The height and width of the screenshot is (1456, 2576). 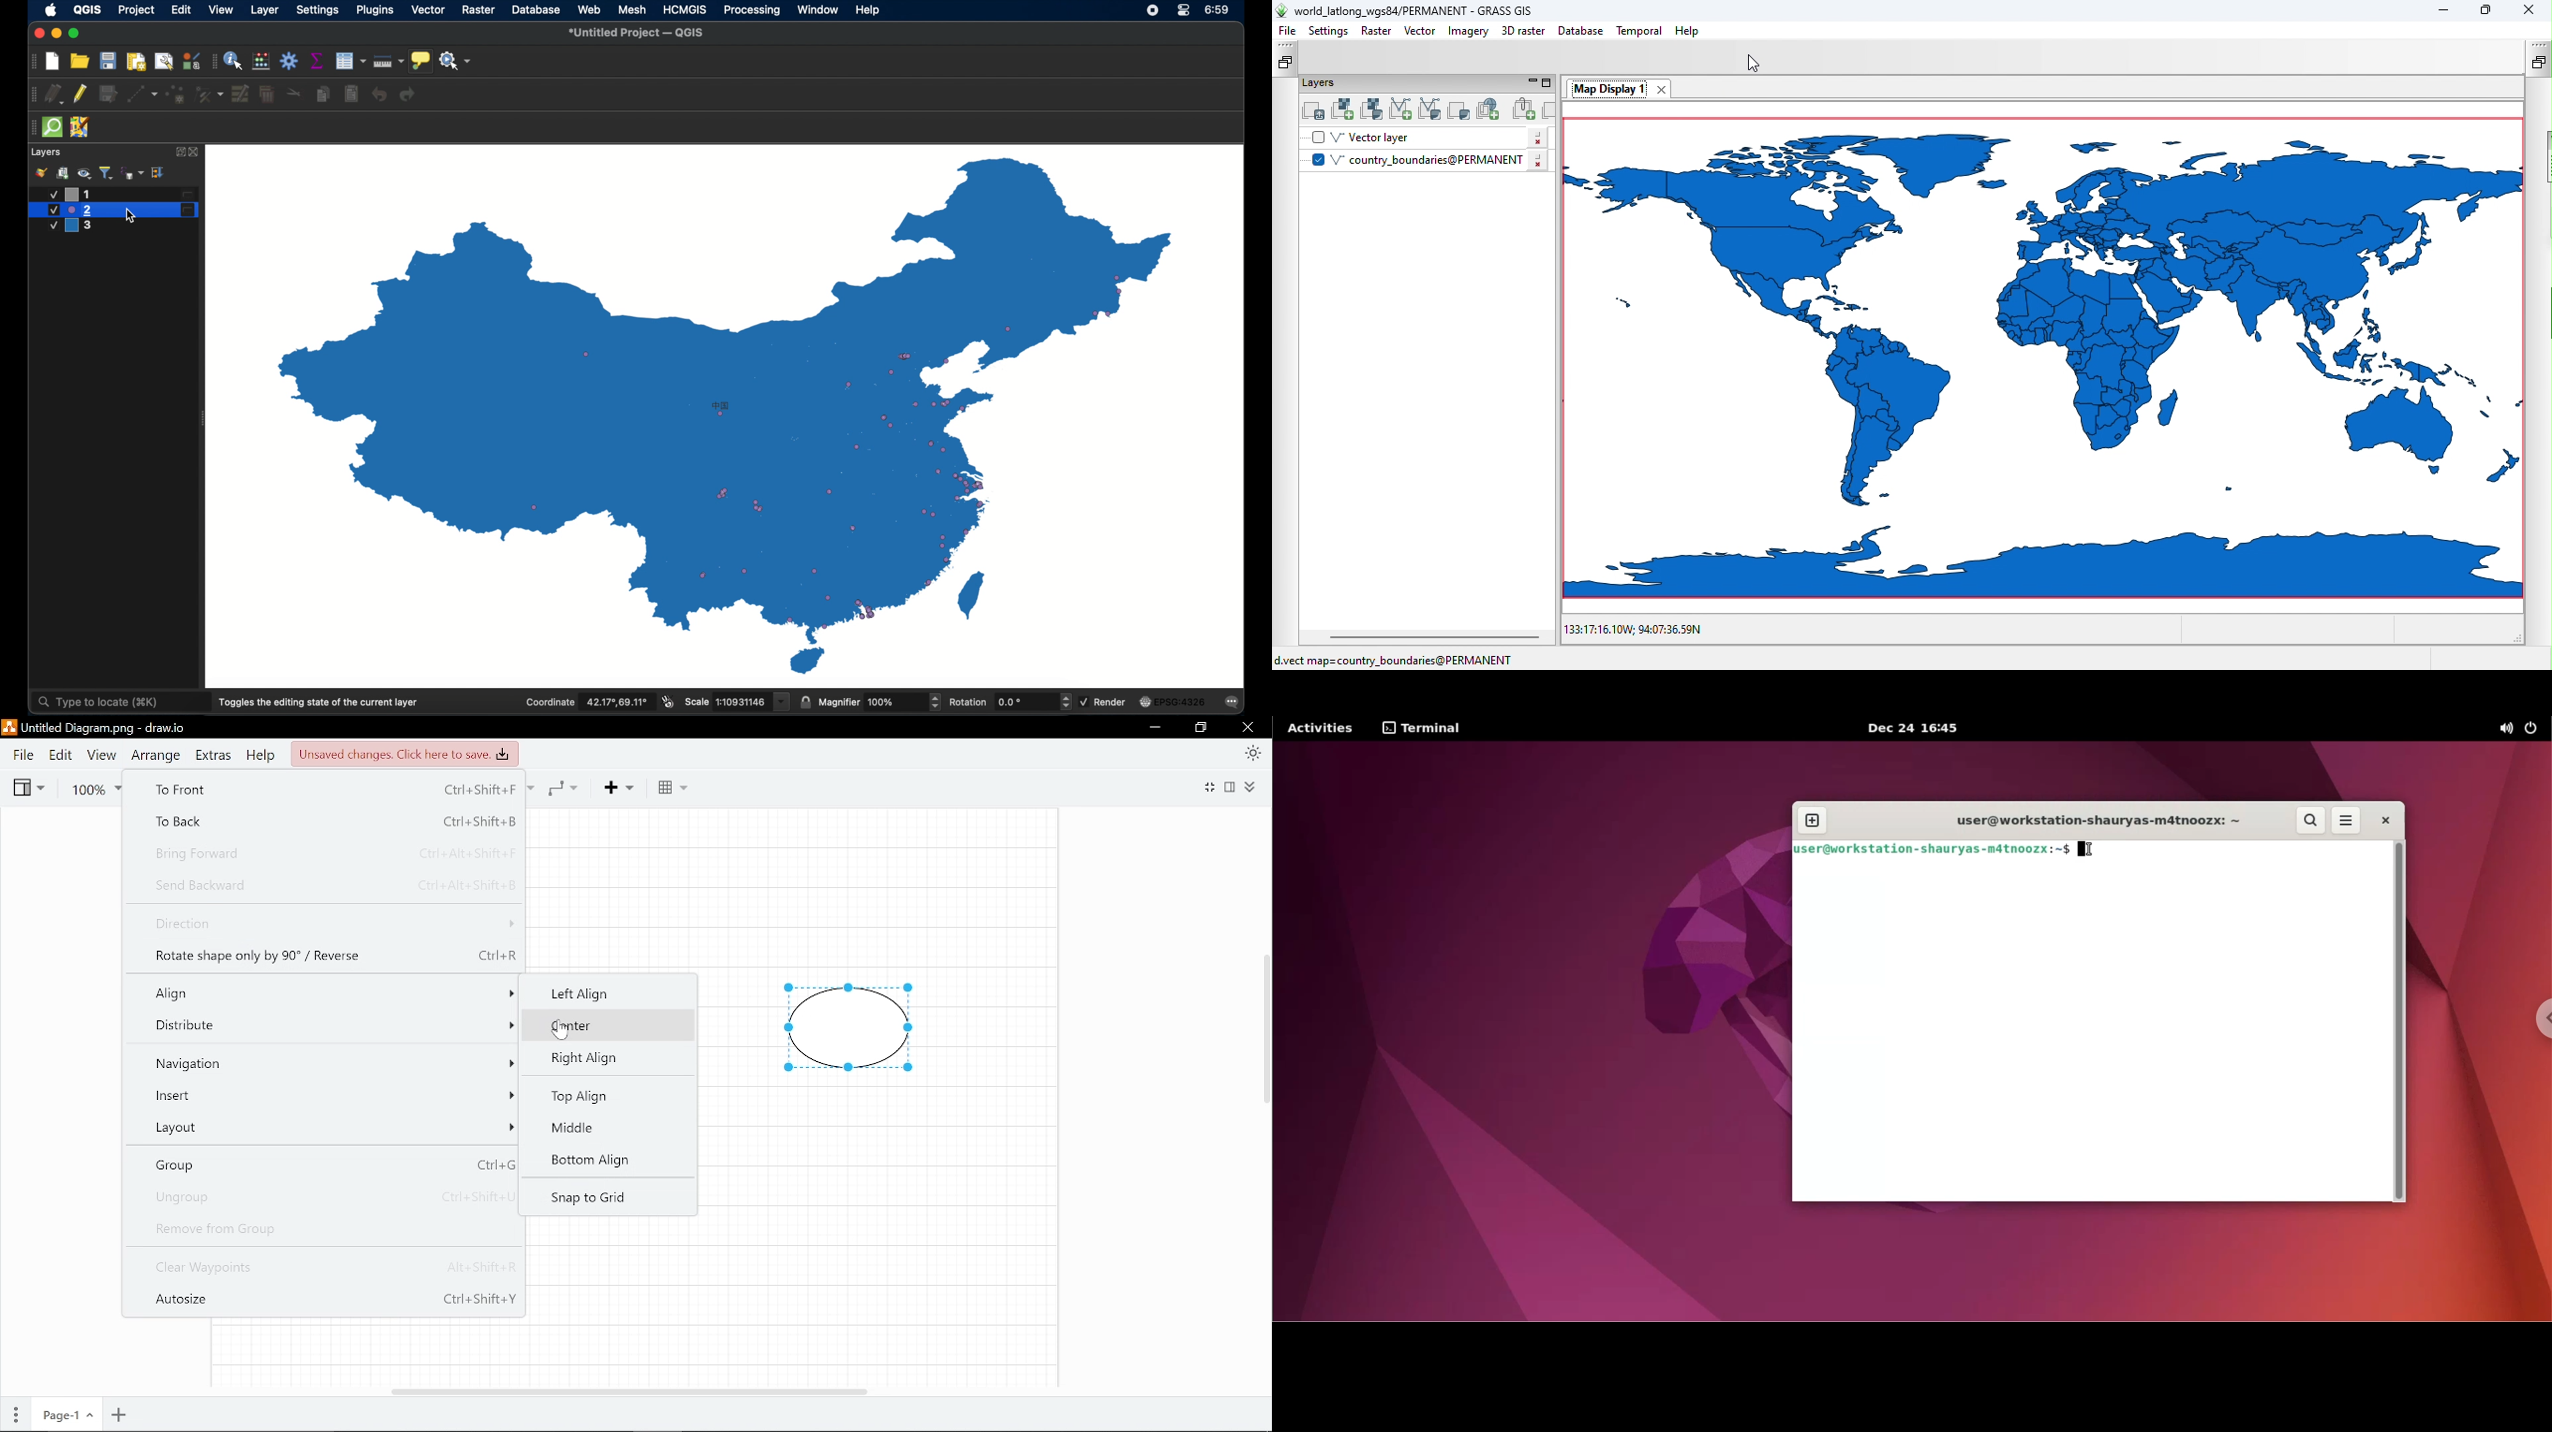 I want to click on Navigation, so click(x=329, y=1062).